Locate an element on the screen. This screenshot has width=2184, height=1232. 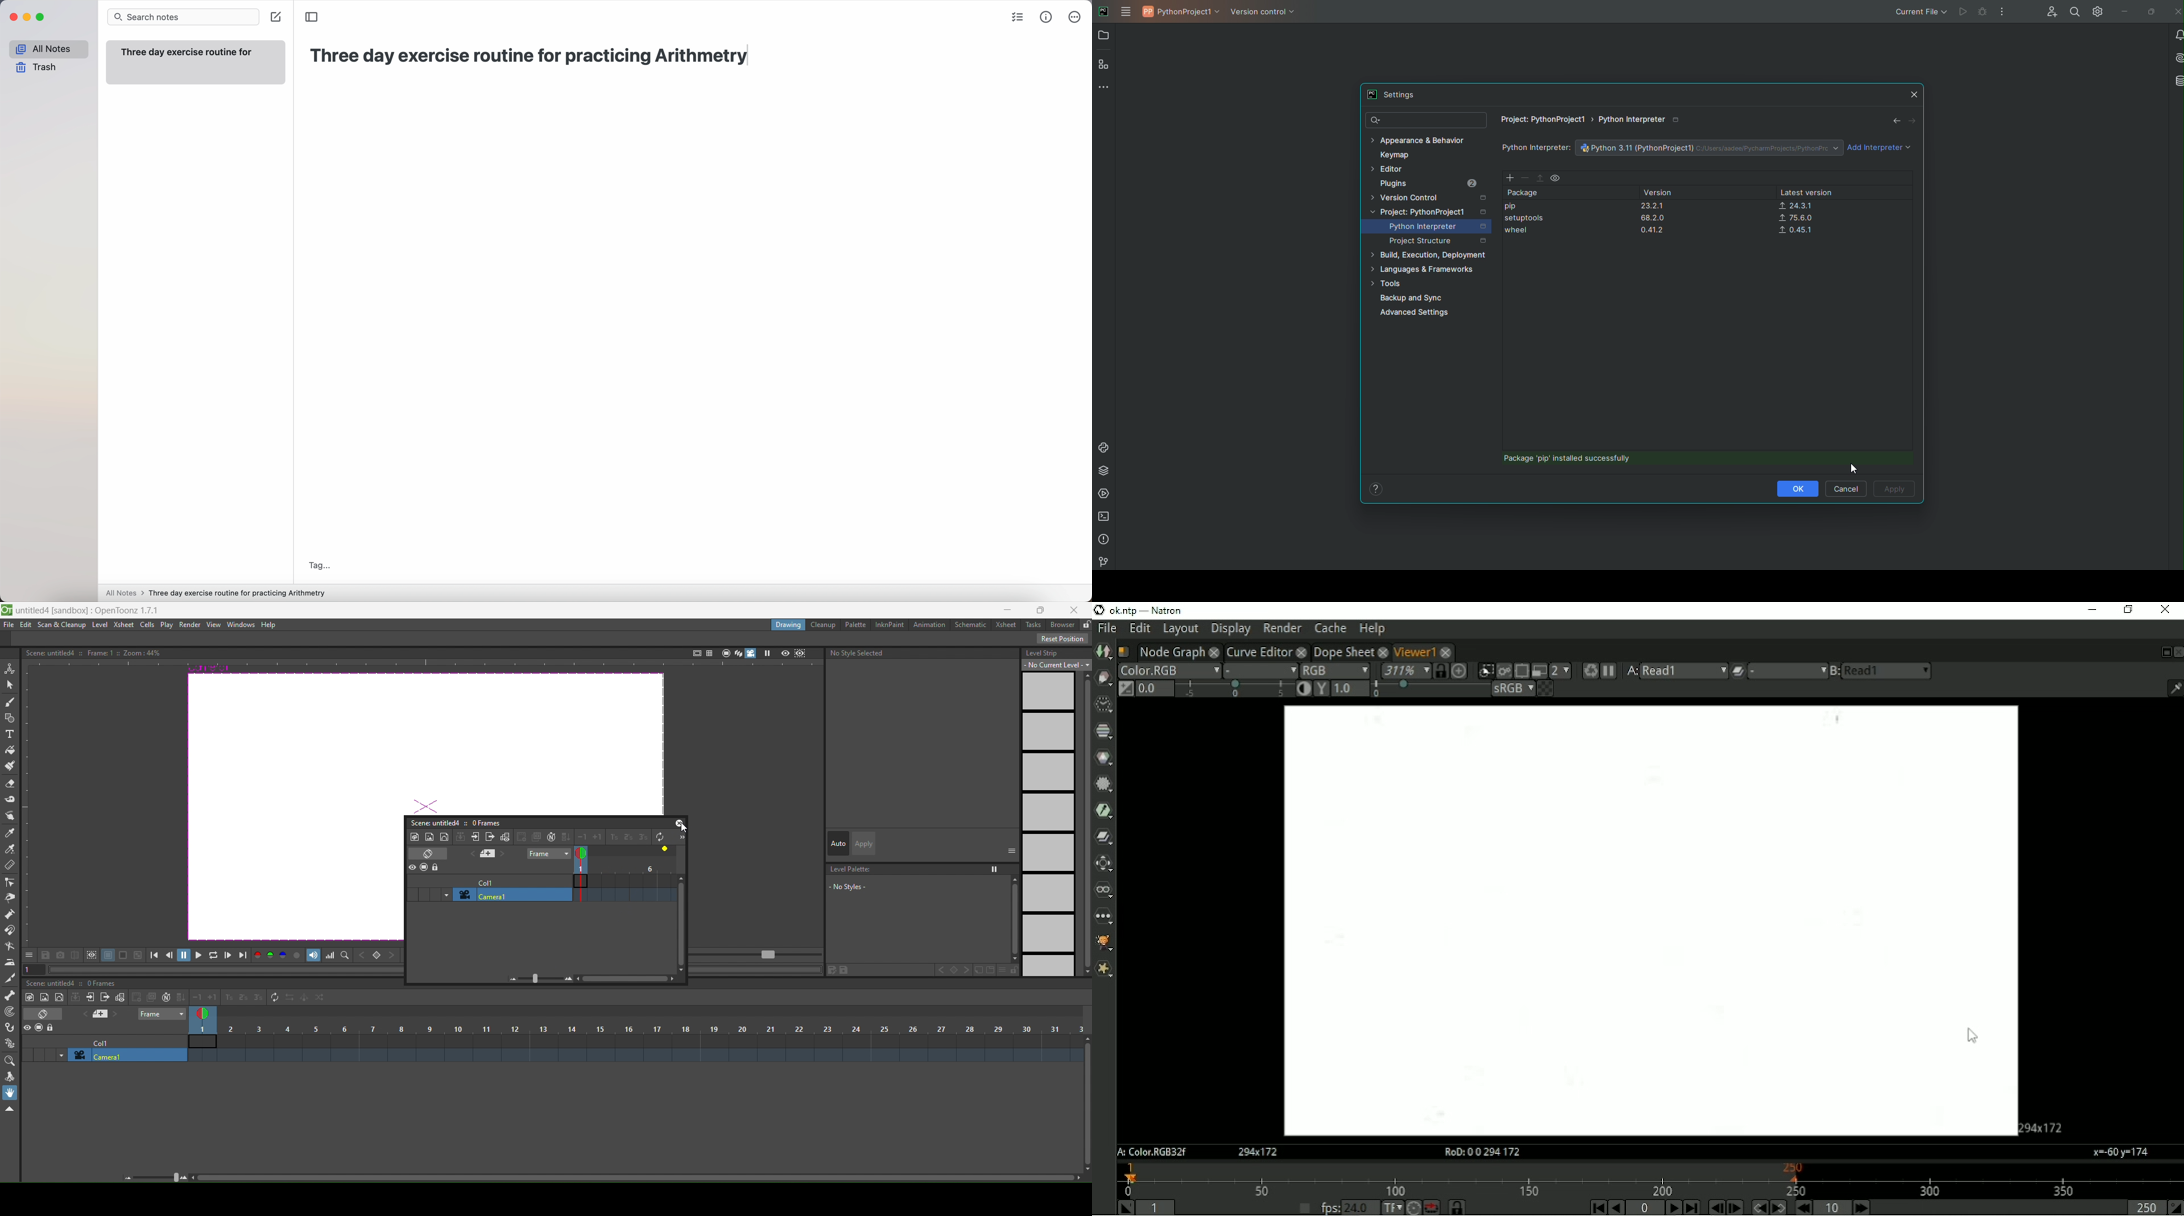
0.41.2 is located at coordinates (1652, 230).